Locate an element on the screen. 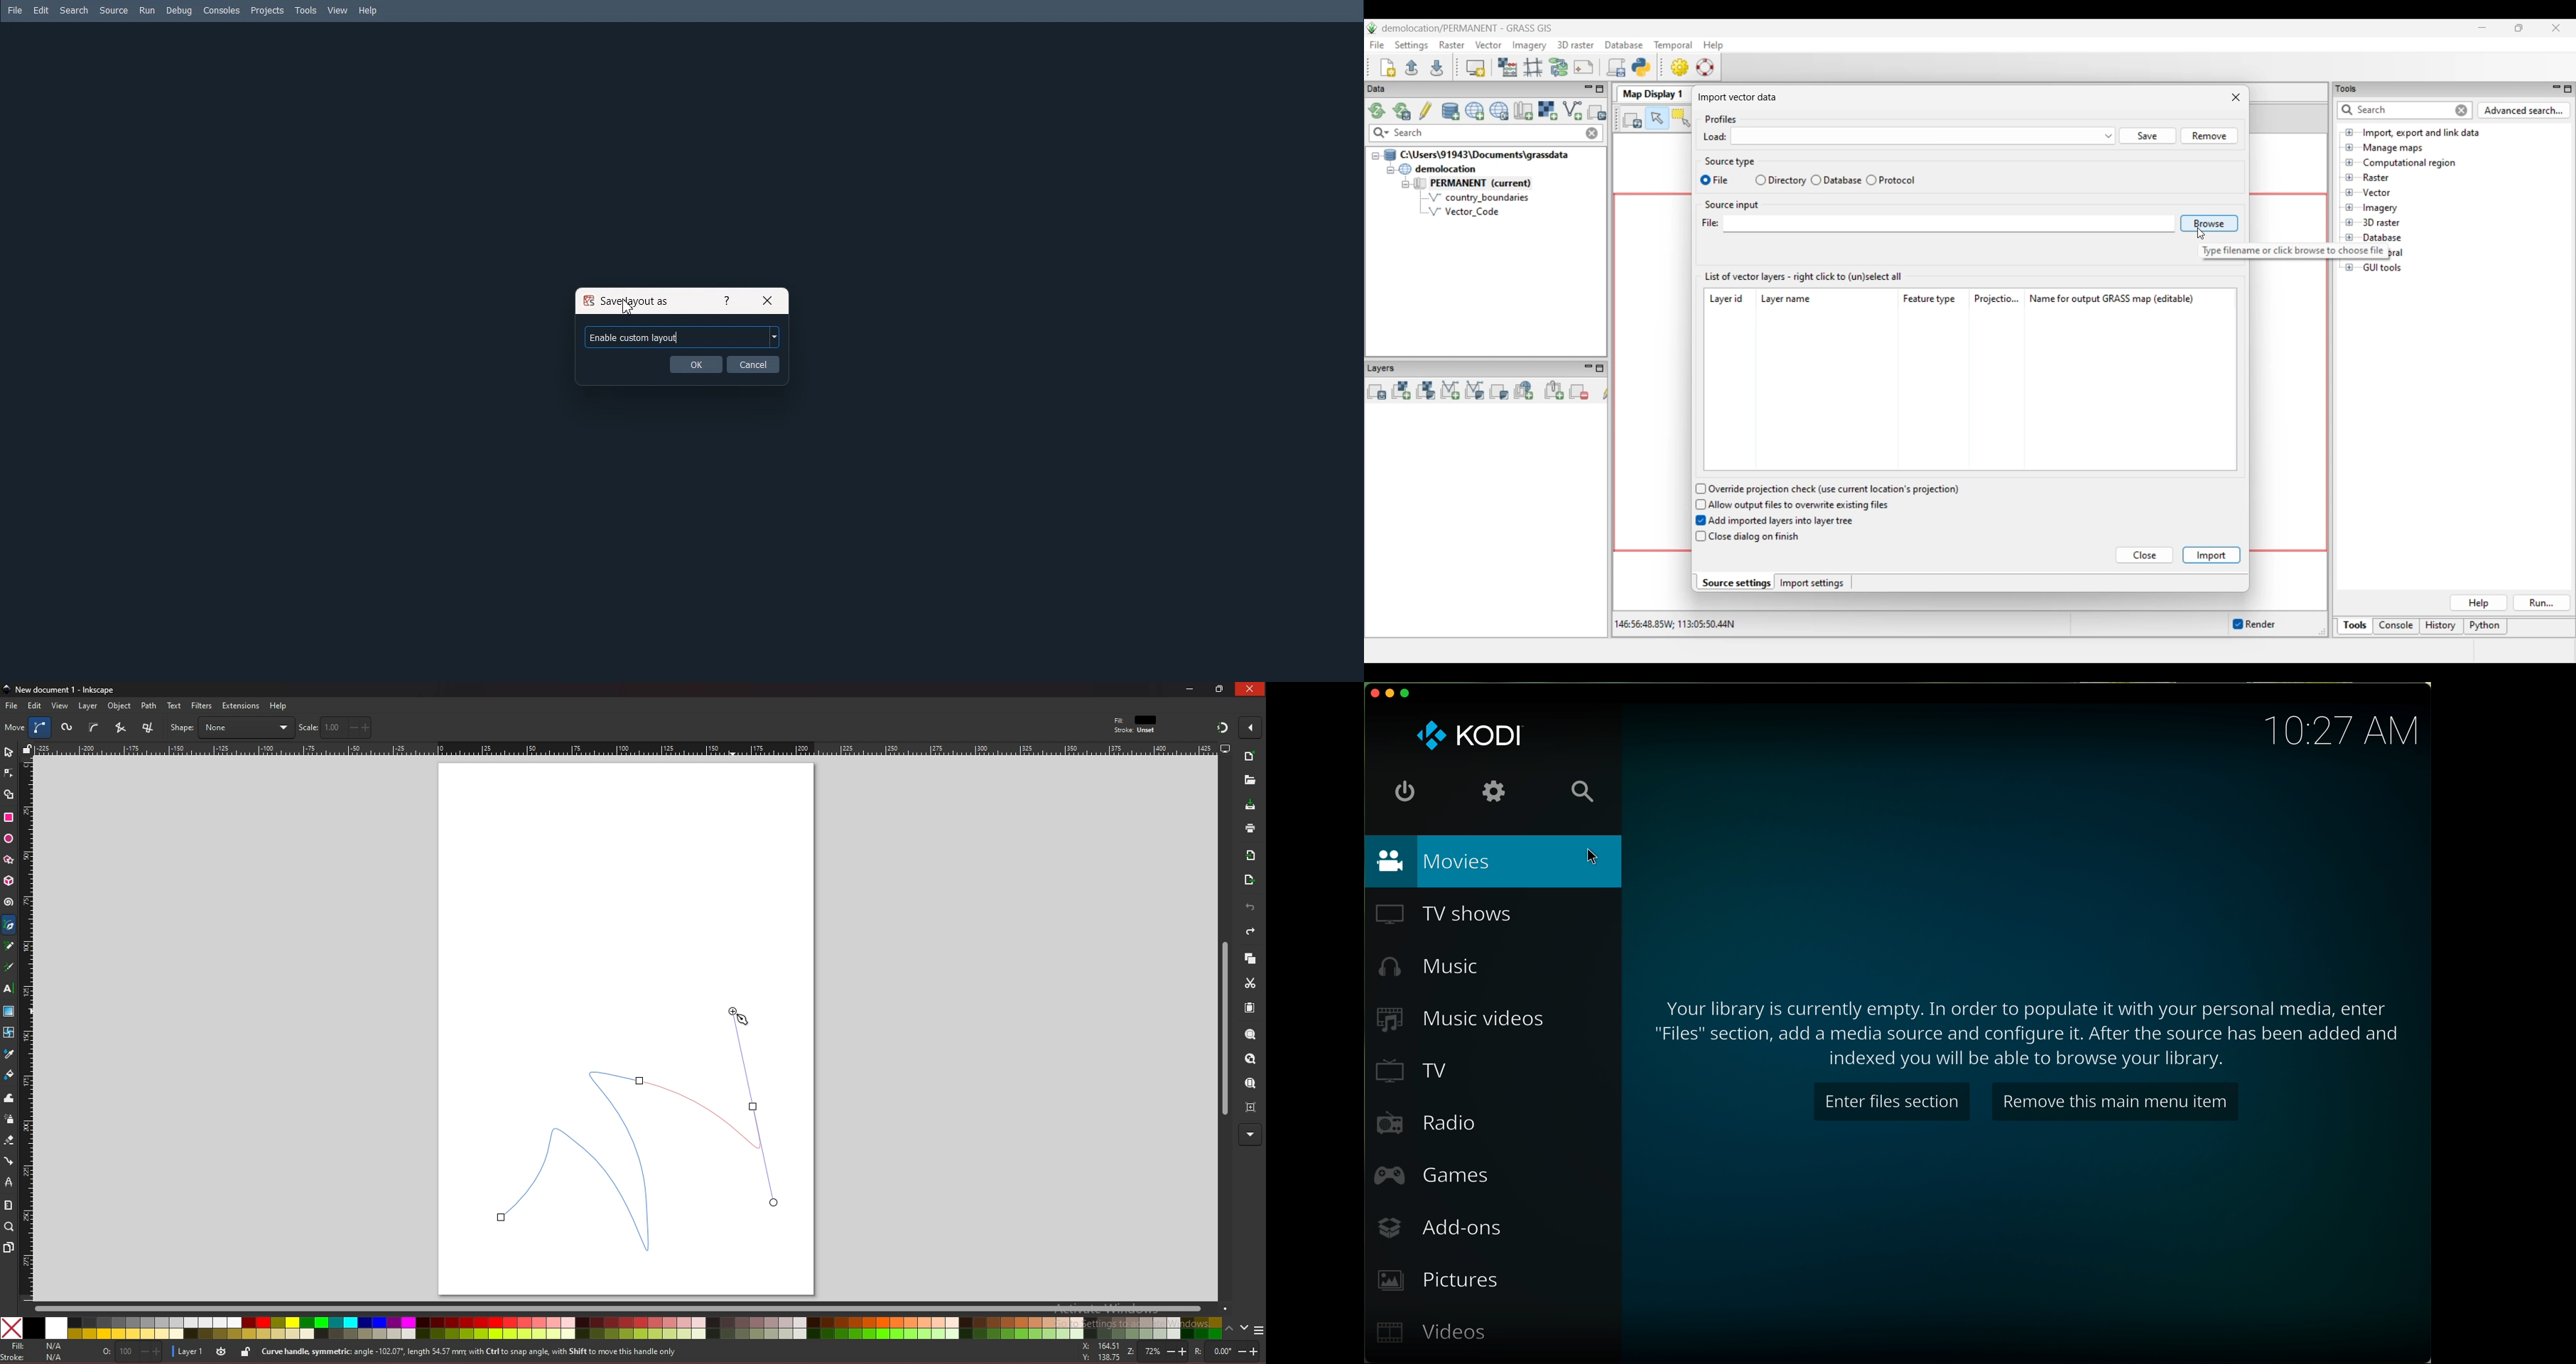  search is located at coordinates (1584, 794).